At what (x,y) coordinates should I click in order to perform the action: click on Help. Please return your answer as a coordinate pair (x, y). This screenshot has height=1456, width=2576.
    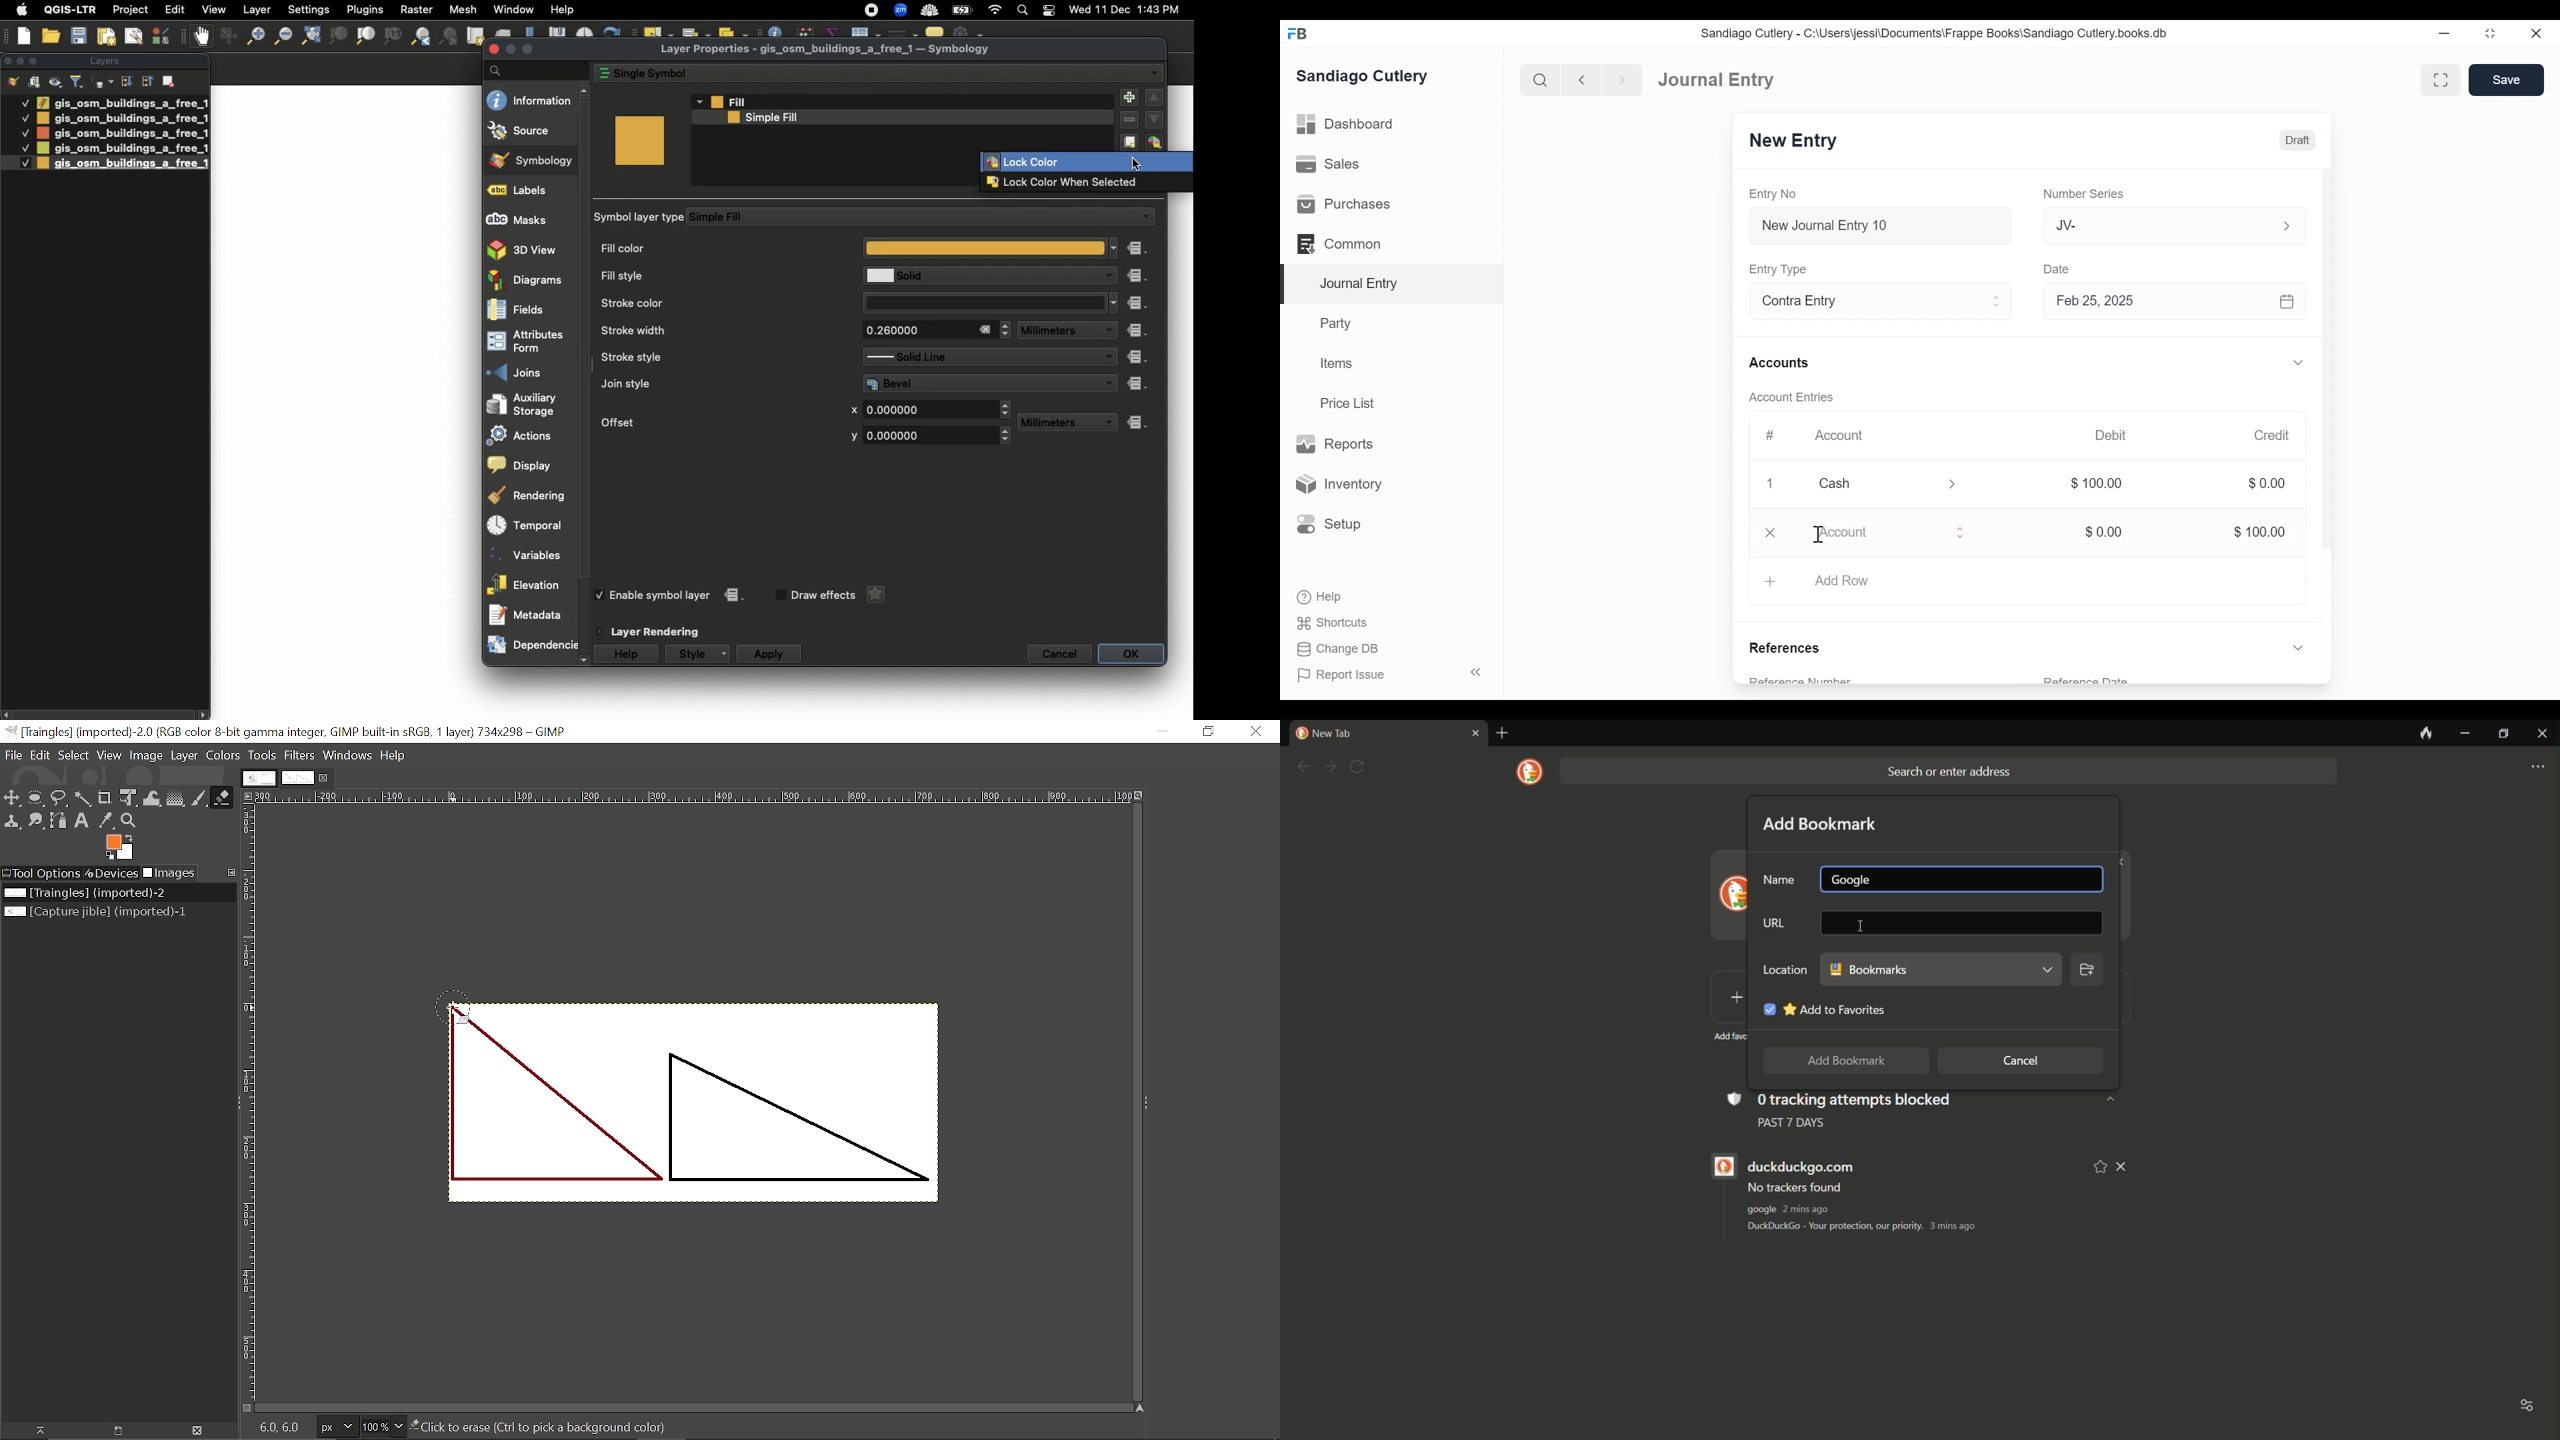
    Looking at the image, I should click on (628, 654).